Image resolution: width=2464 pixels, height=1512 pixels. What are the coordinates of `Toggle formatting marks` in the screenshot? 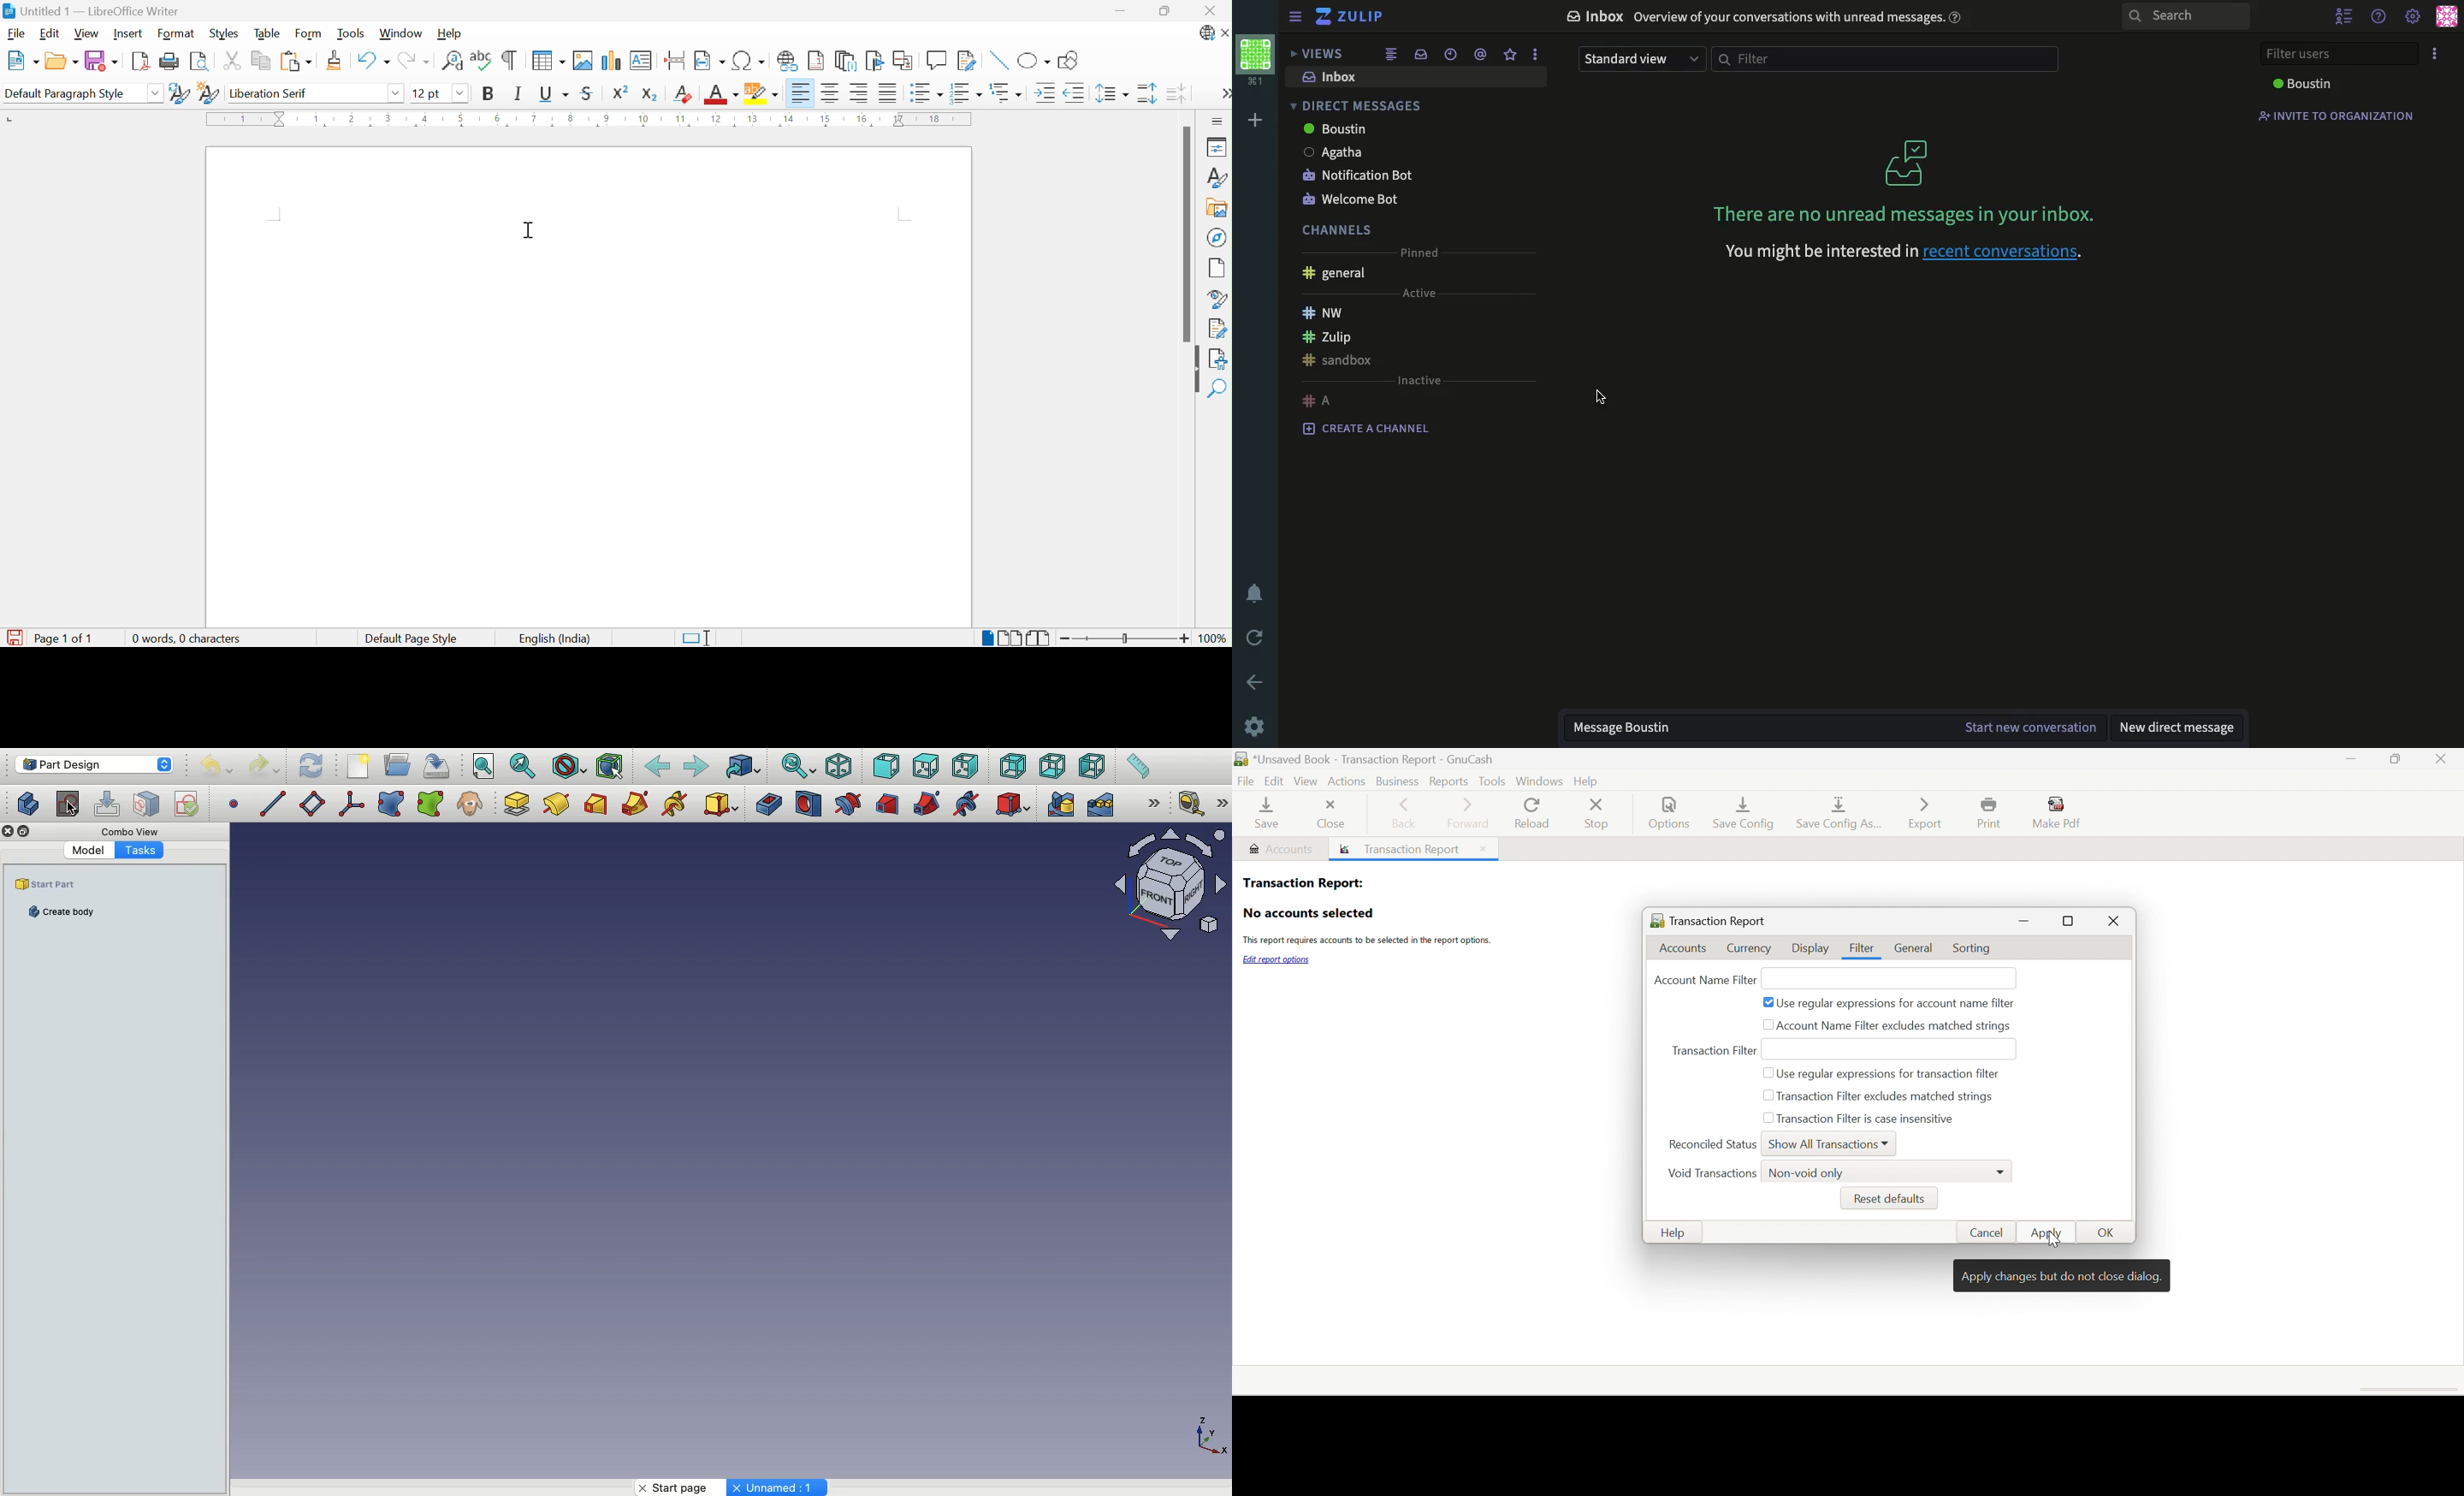 It's located at (511, 58).